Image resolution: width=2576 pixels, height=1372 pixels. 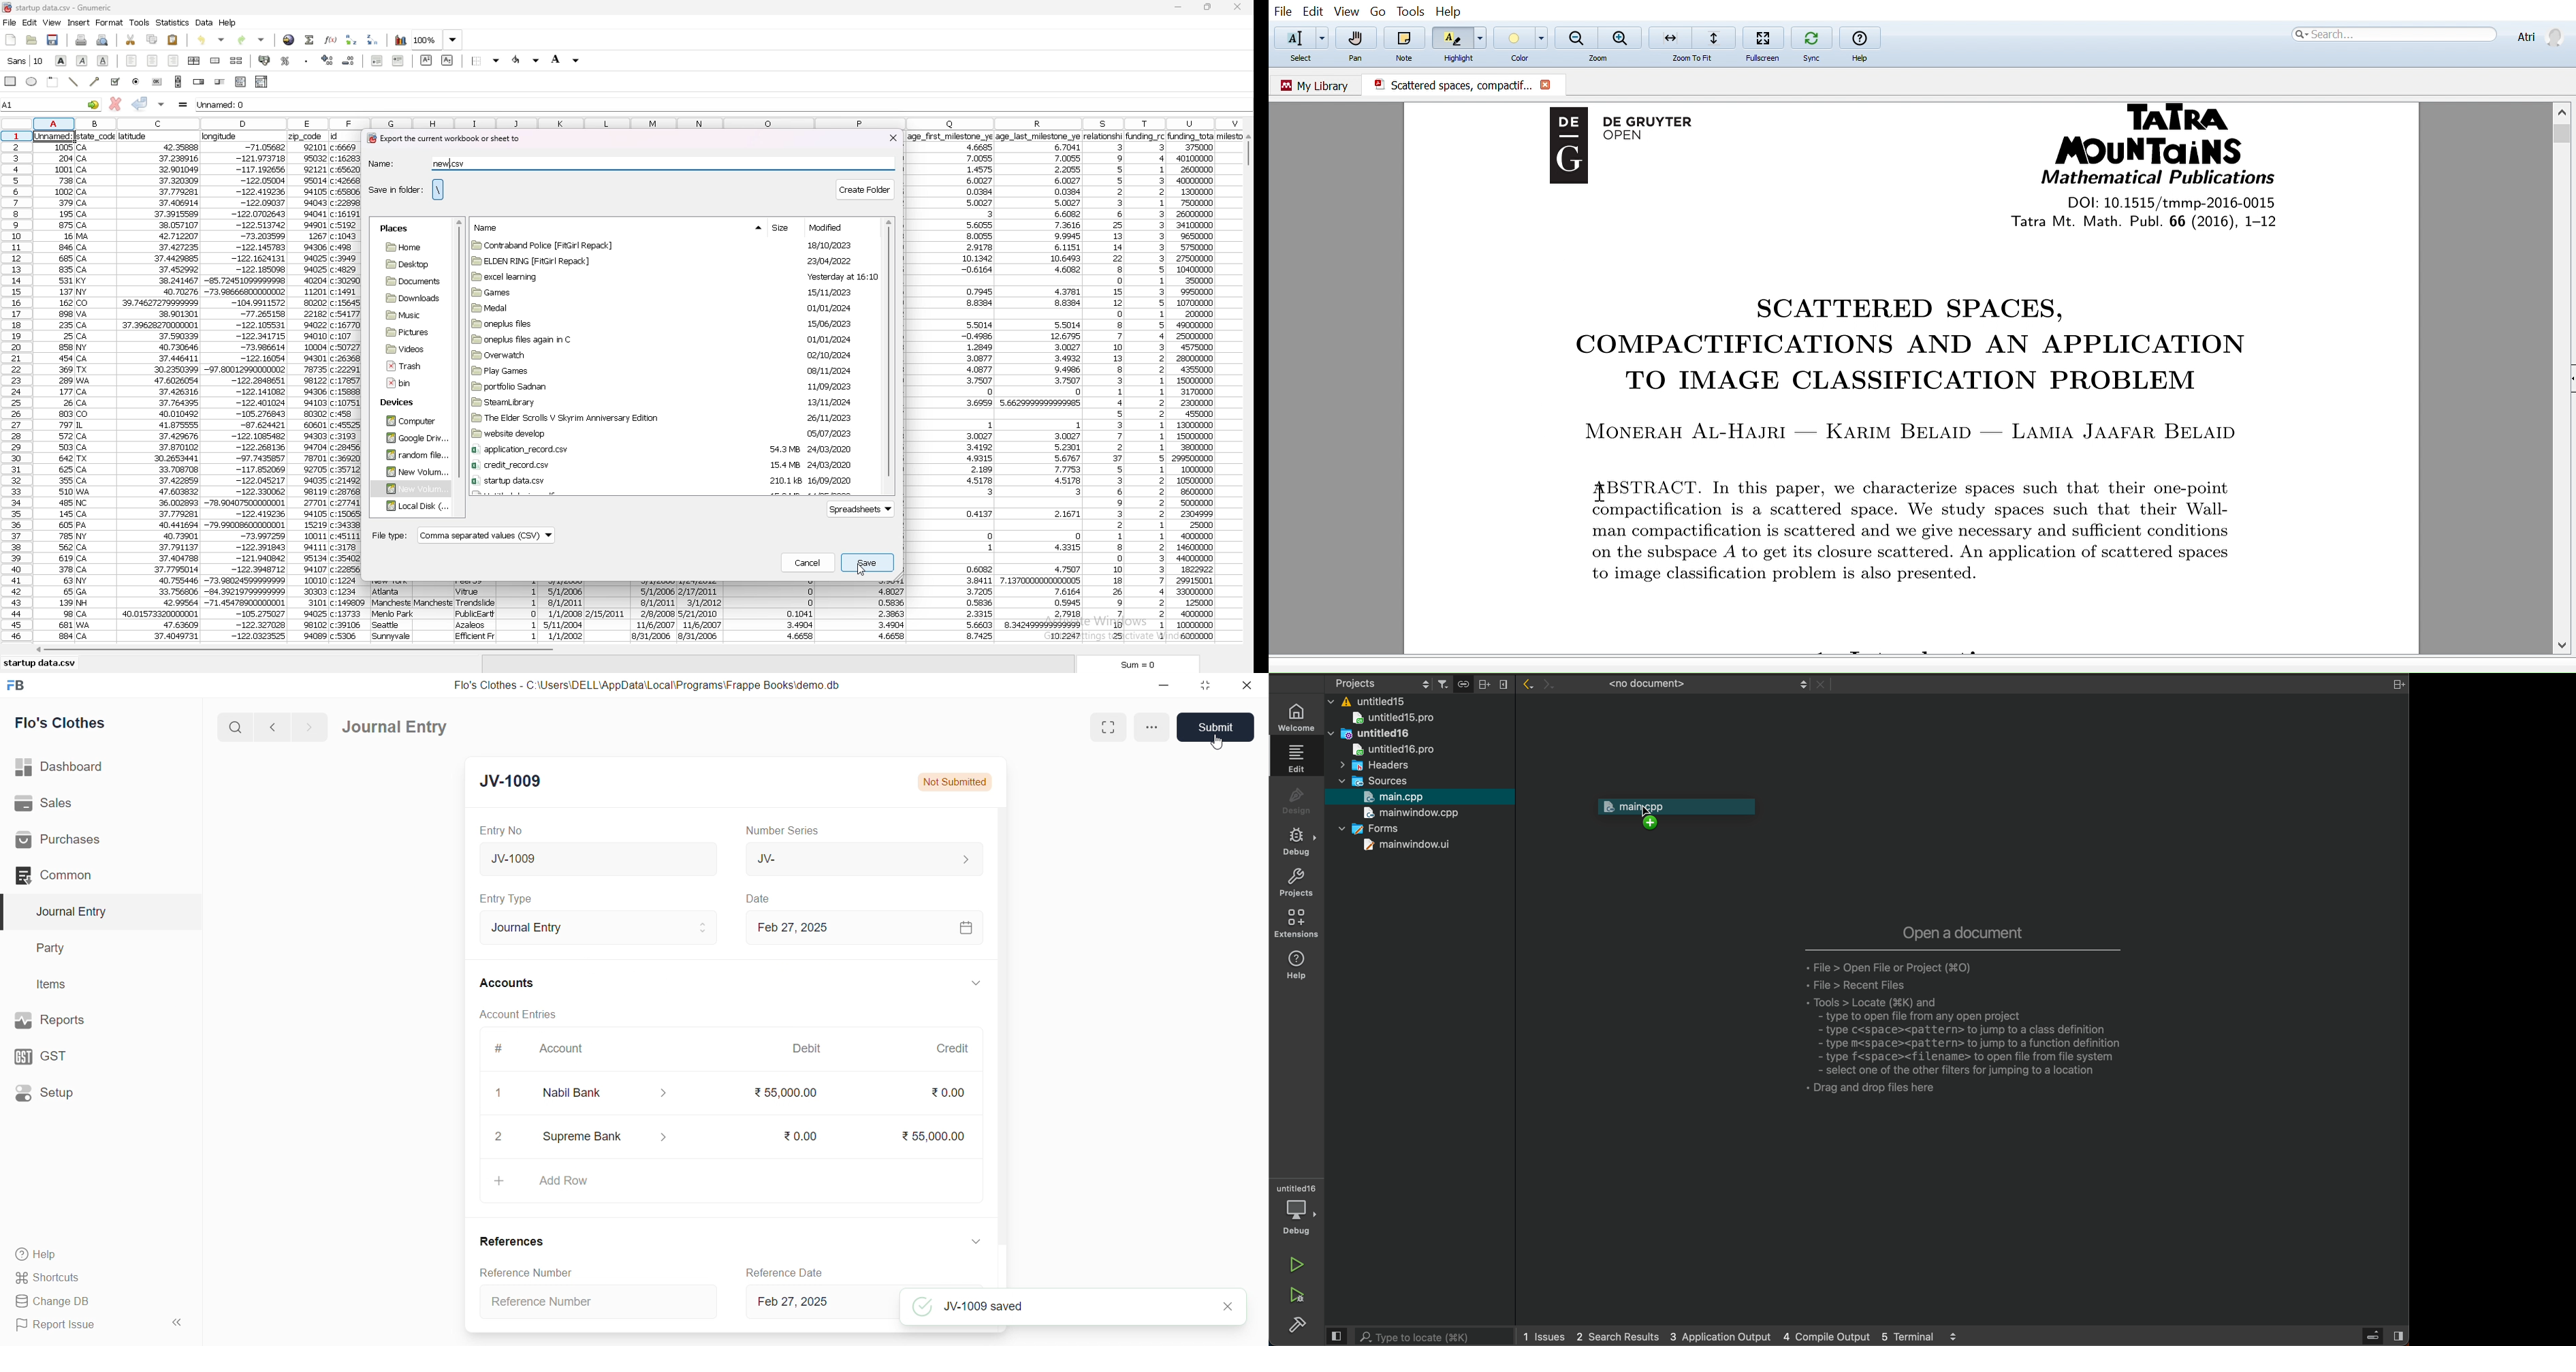 I want to click on Select, so click(x=1306, y=59).